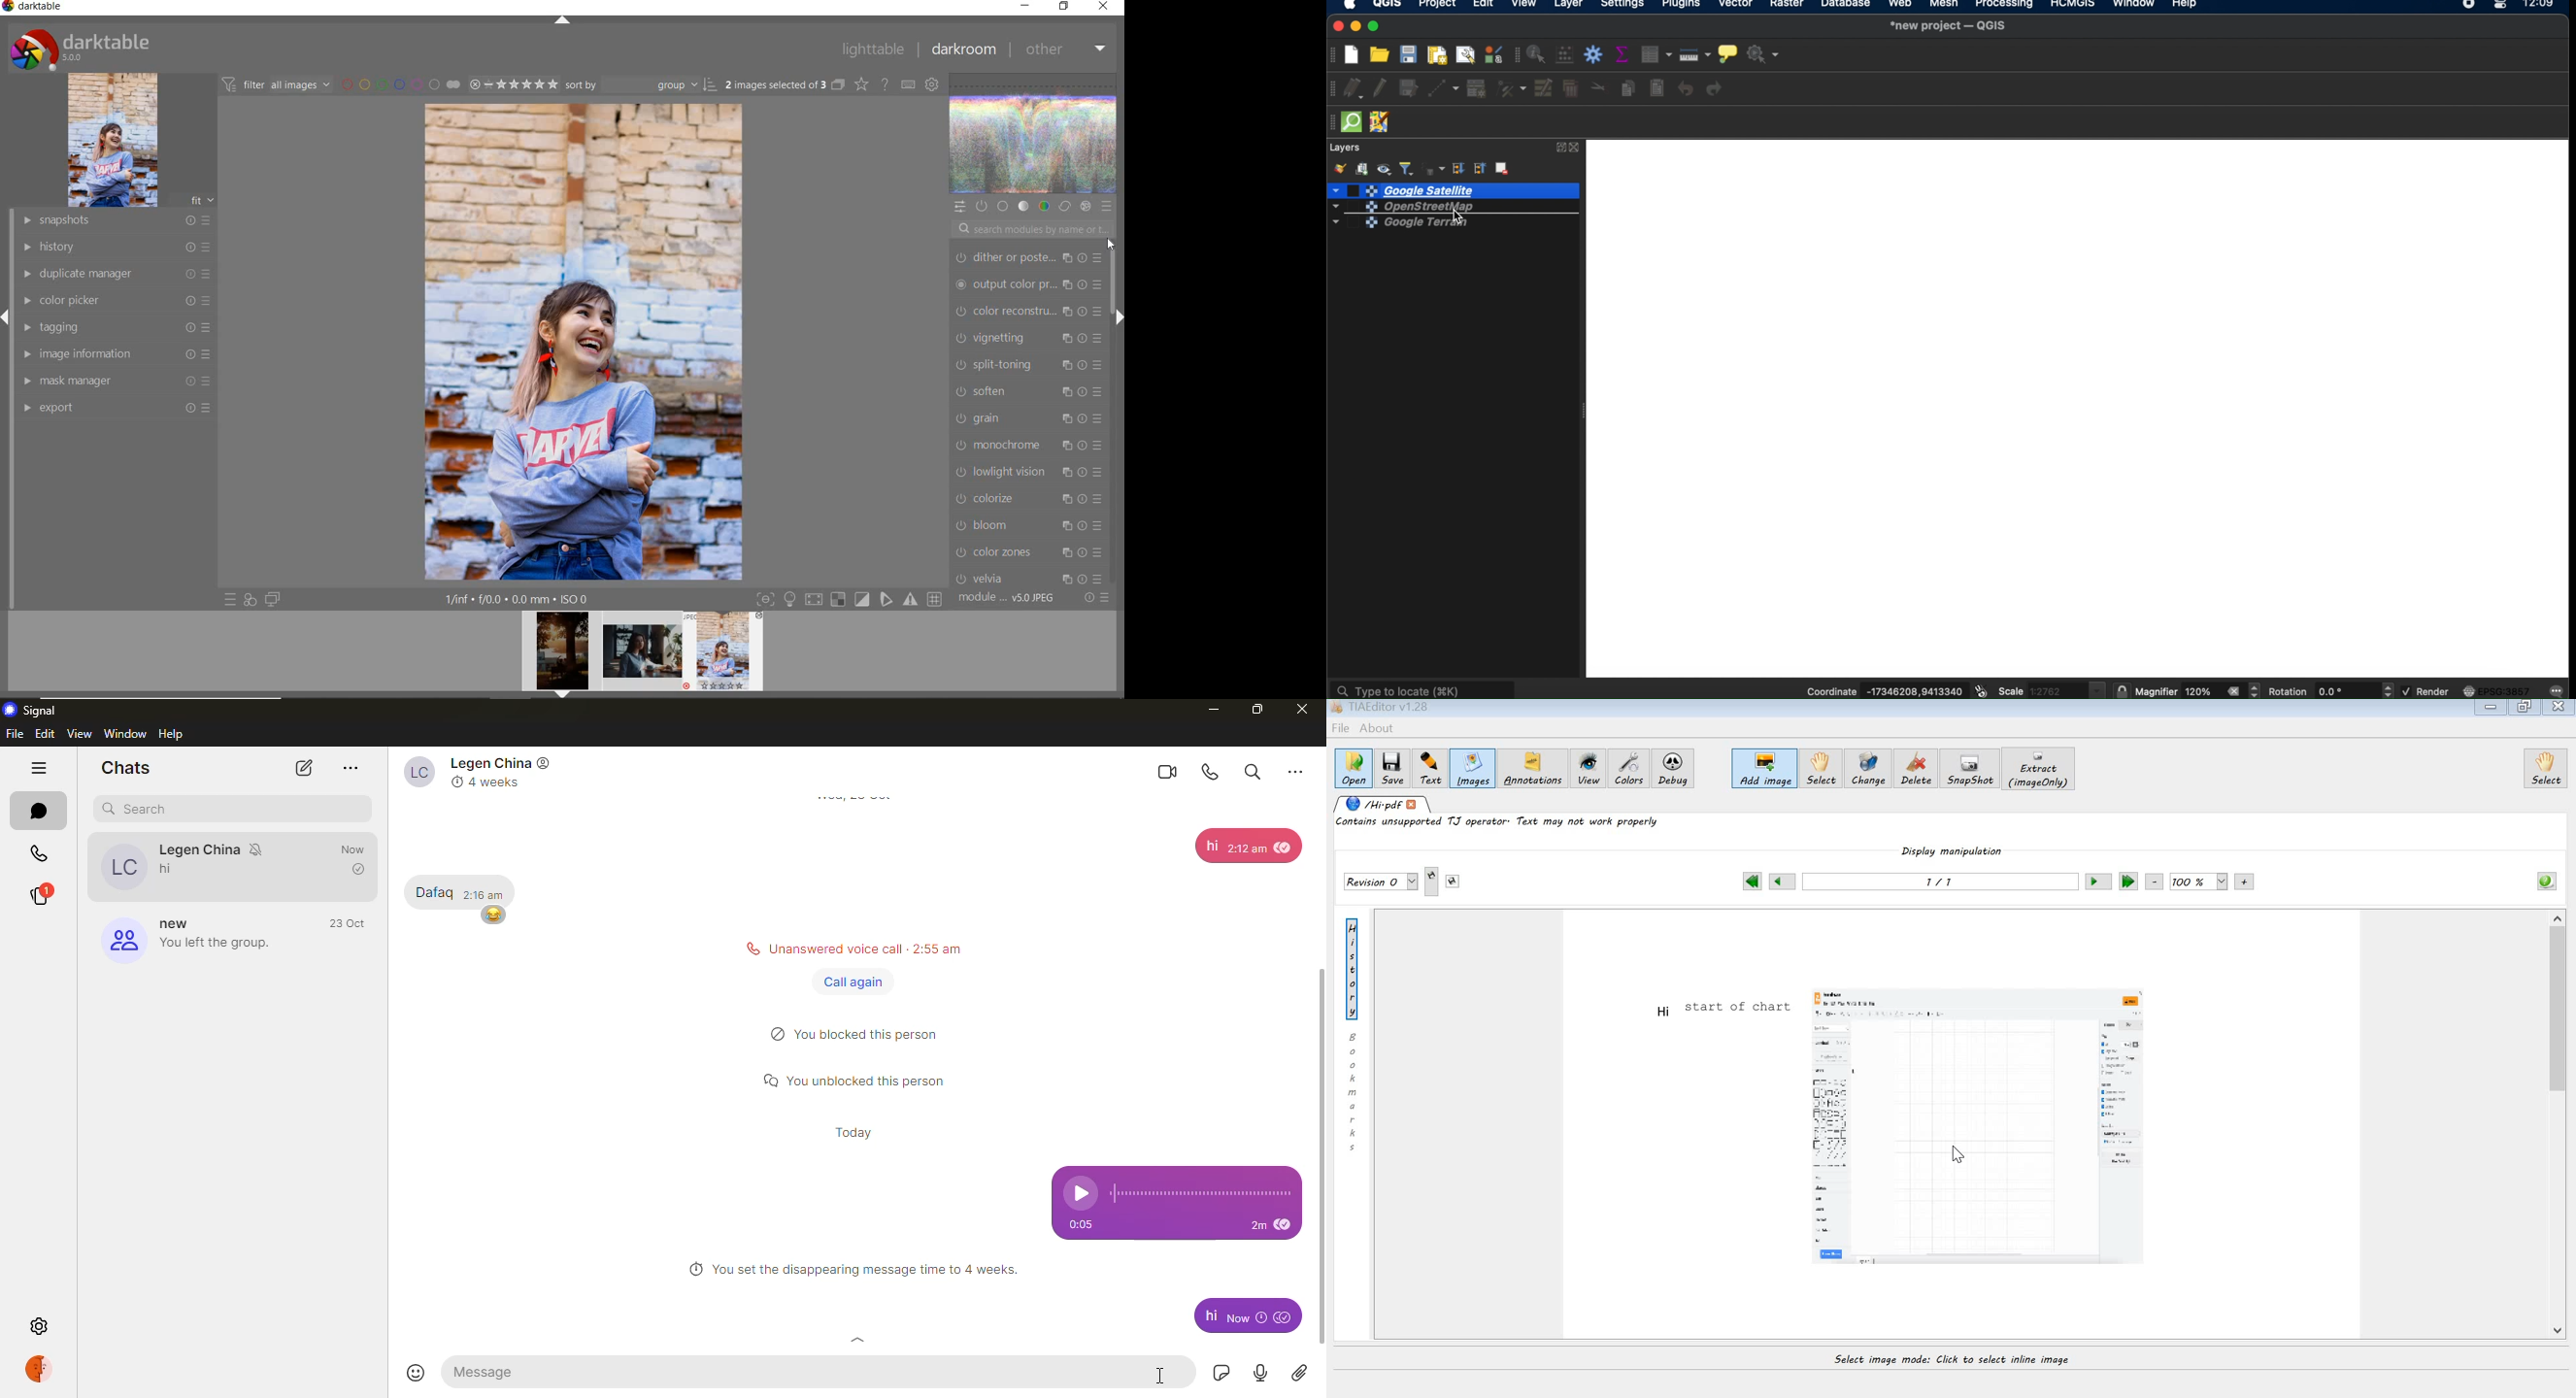  Describe the element at coordinates (116, 353) in the screenshot. I see `image information` at that location.